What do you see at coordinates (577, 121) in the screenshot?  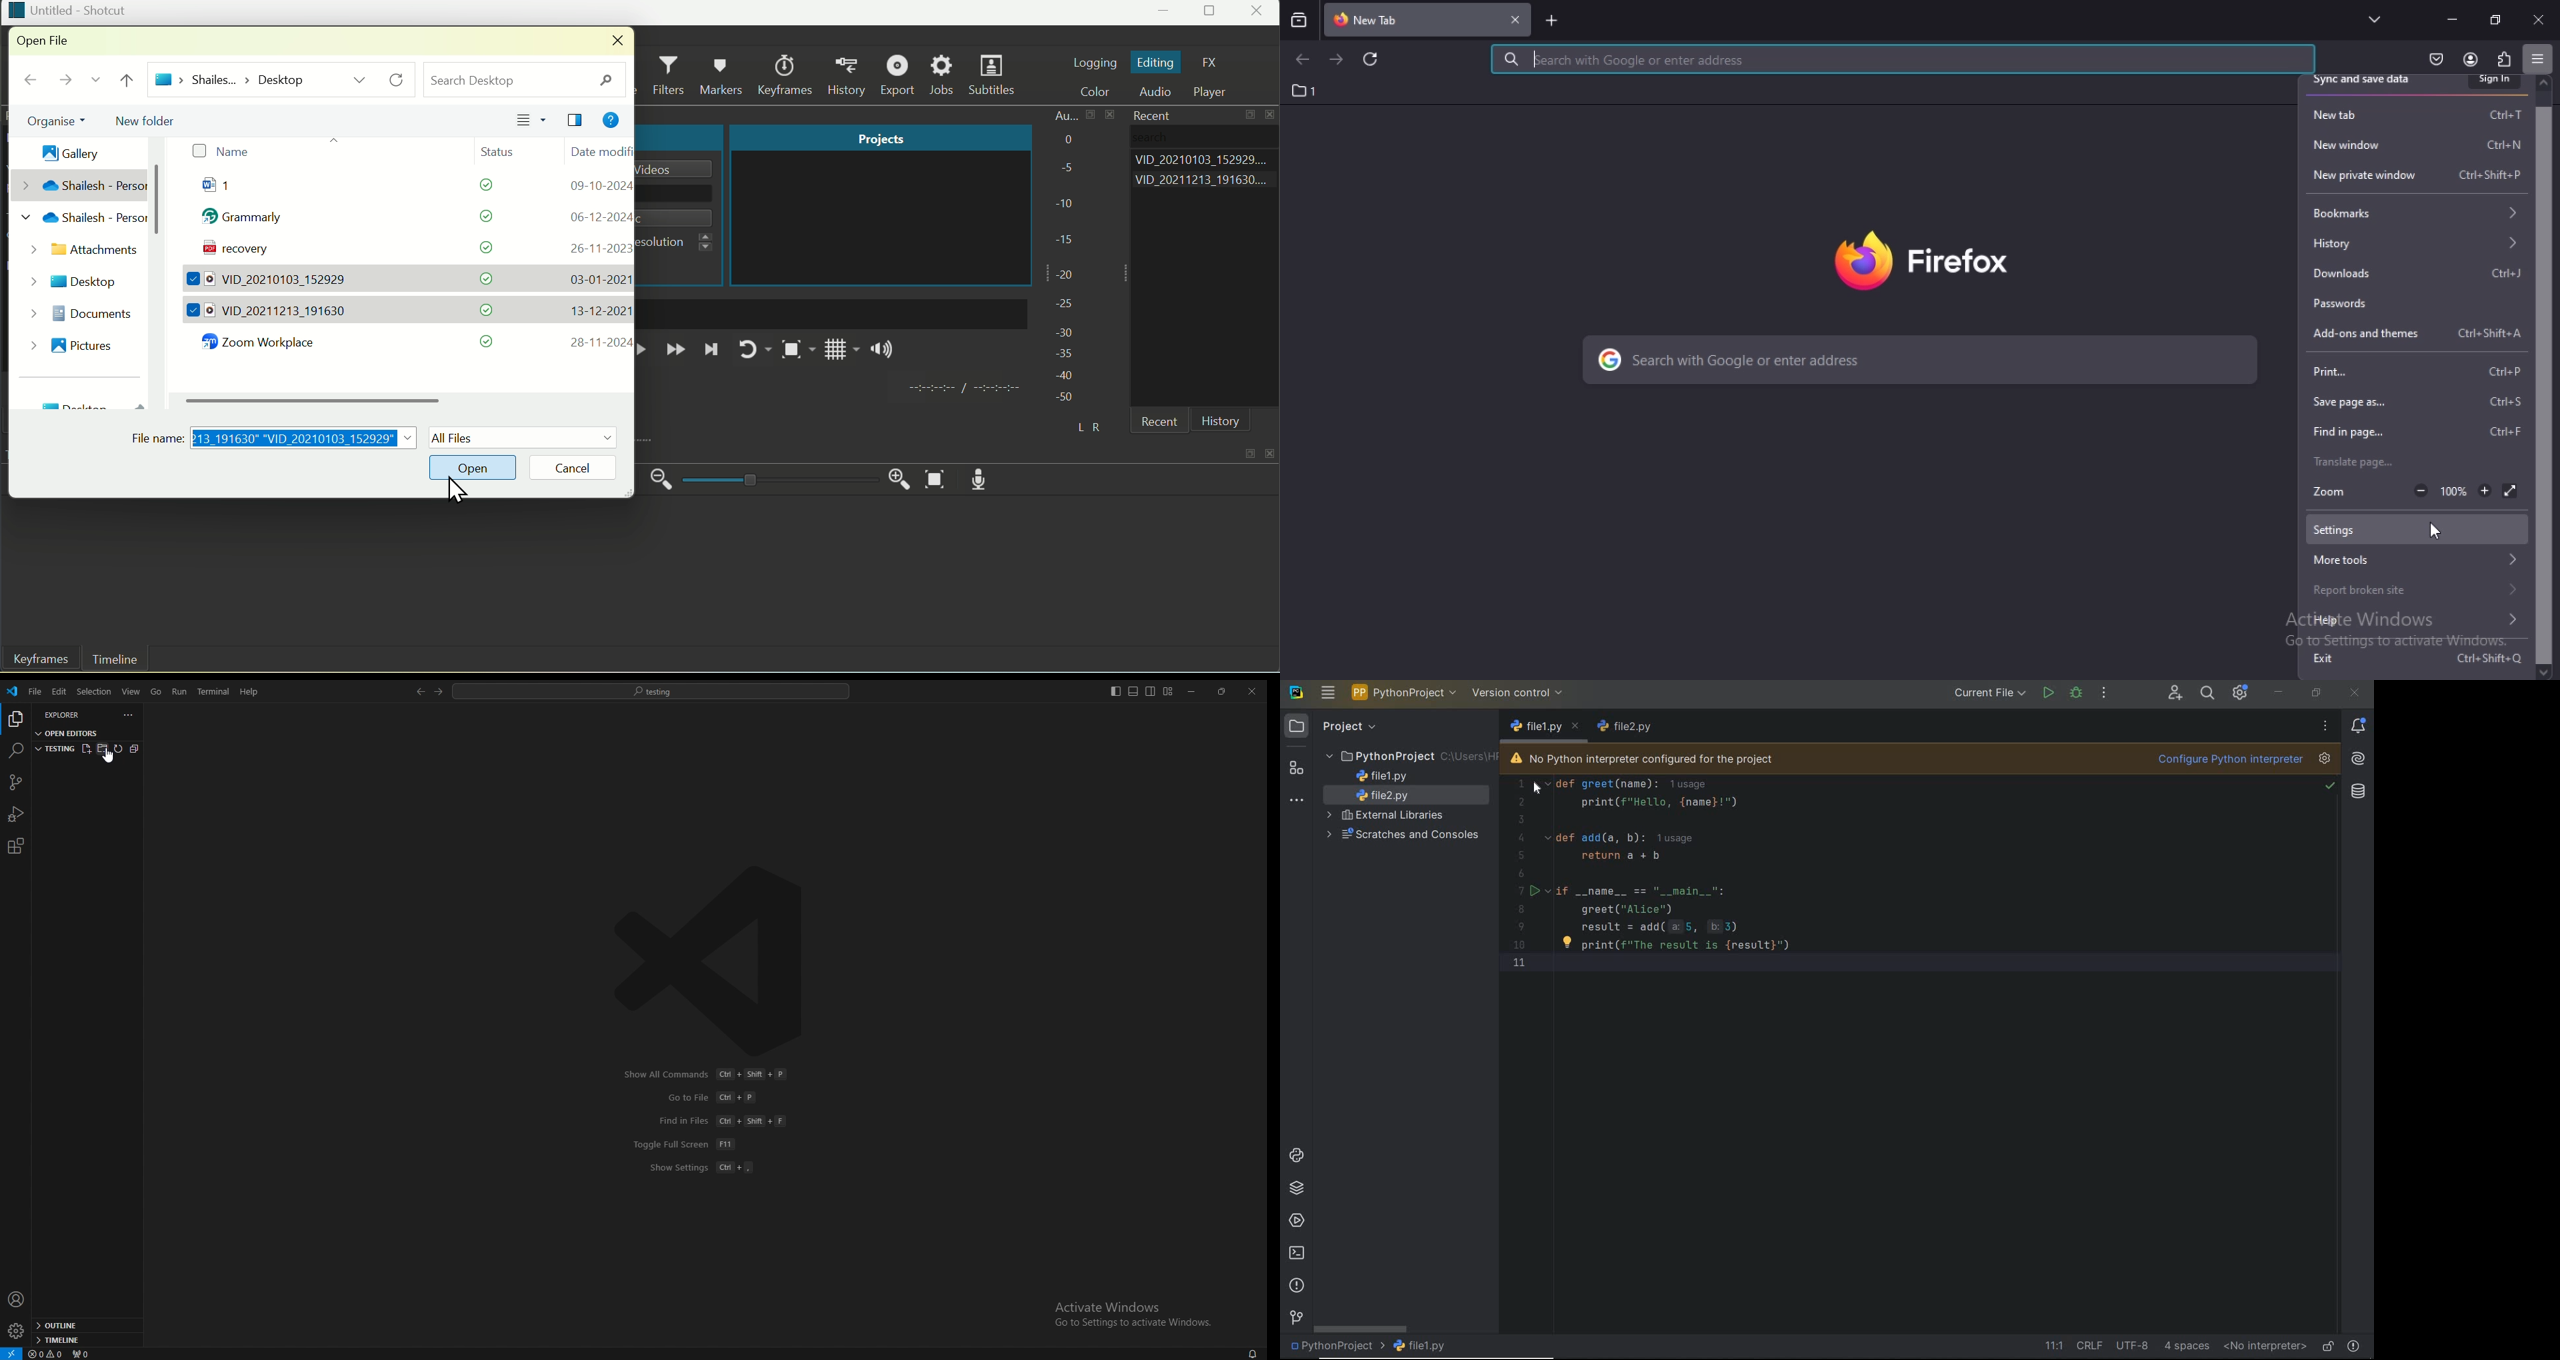 I see `Tile` at bounding box center [577, 121].